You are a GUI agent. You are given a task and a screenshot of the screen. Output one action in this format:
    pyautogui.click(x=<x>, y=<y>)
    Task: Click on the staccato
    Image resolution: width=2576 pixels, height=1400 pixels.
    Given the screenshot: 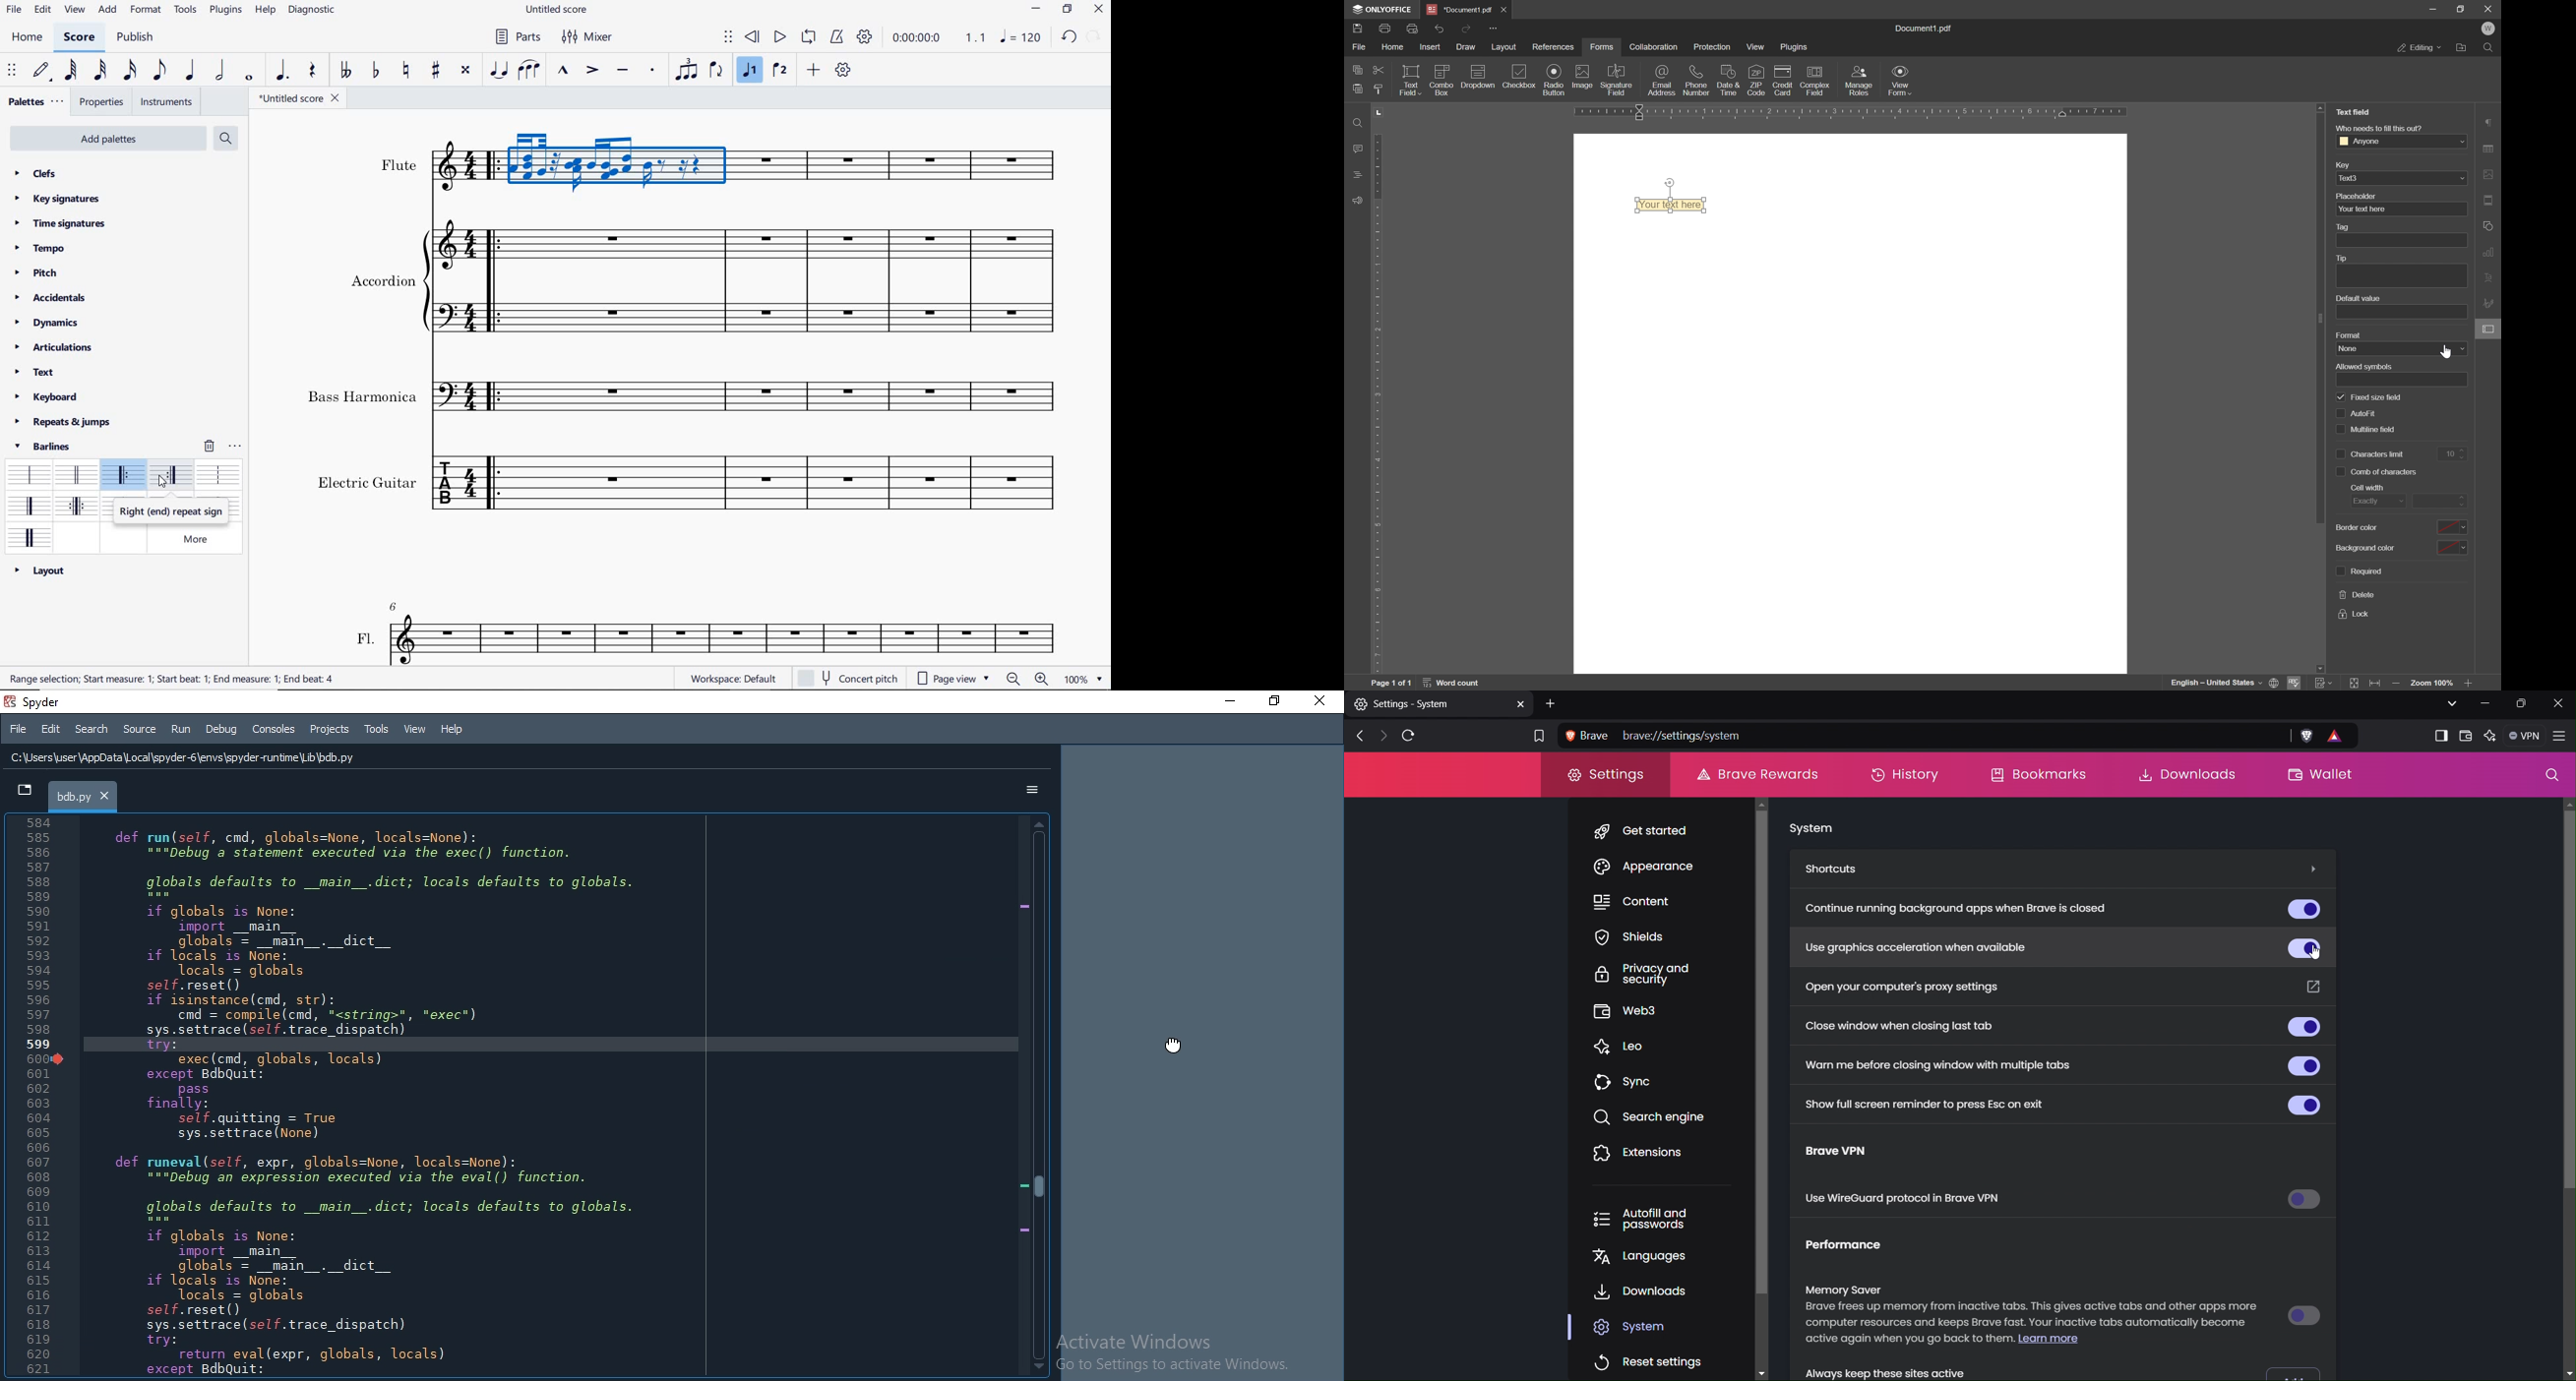 What is the action you would take?
    pyautogui.click(x=654, y=69)
    